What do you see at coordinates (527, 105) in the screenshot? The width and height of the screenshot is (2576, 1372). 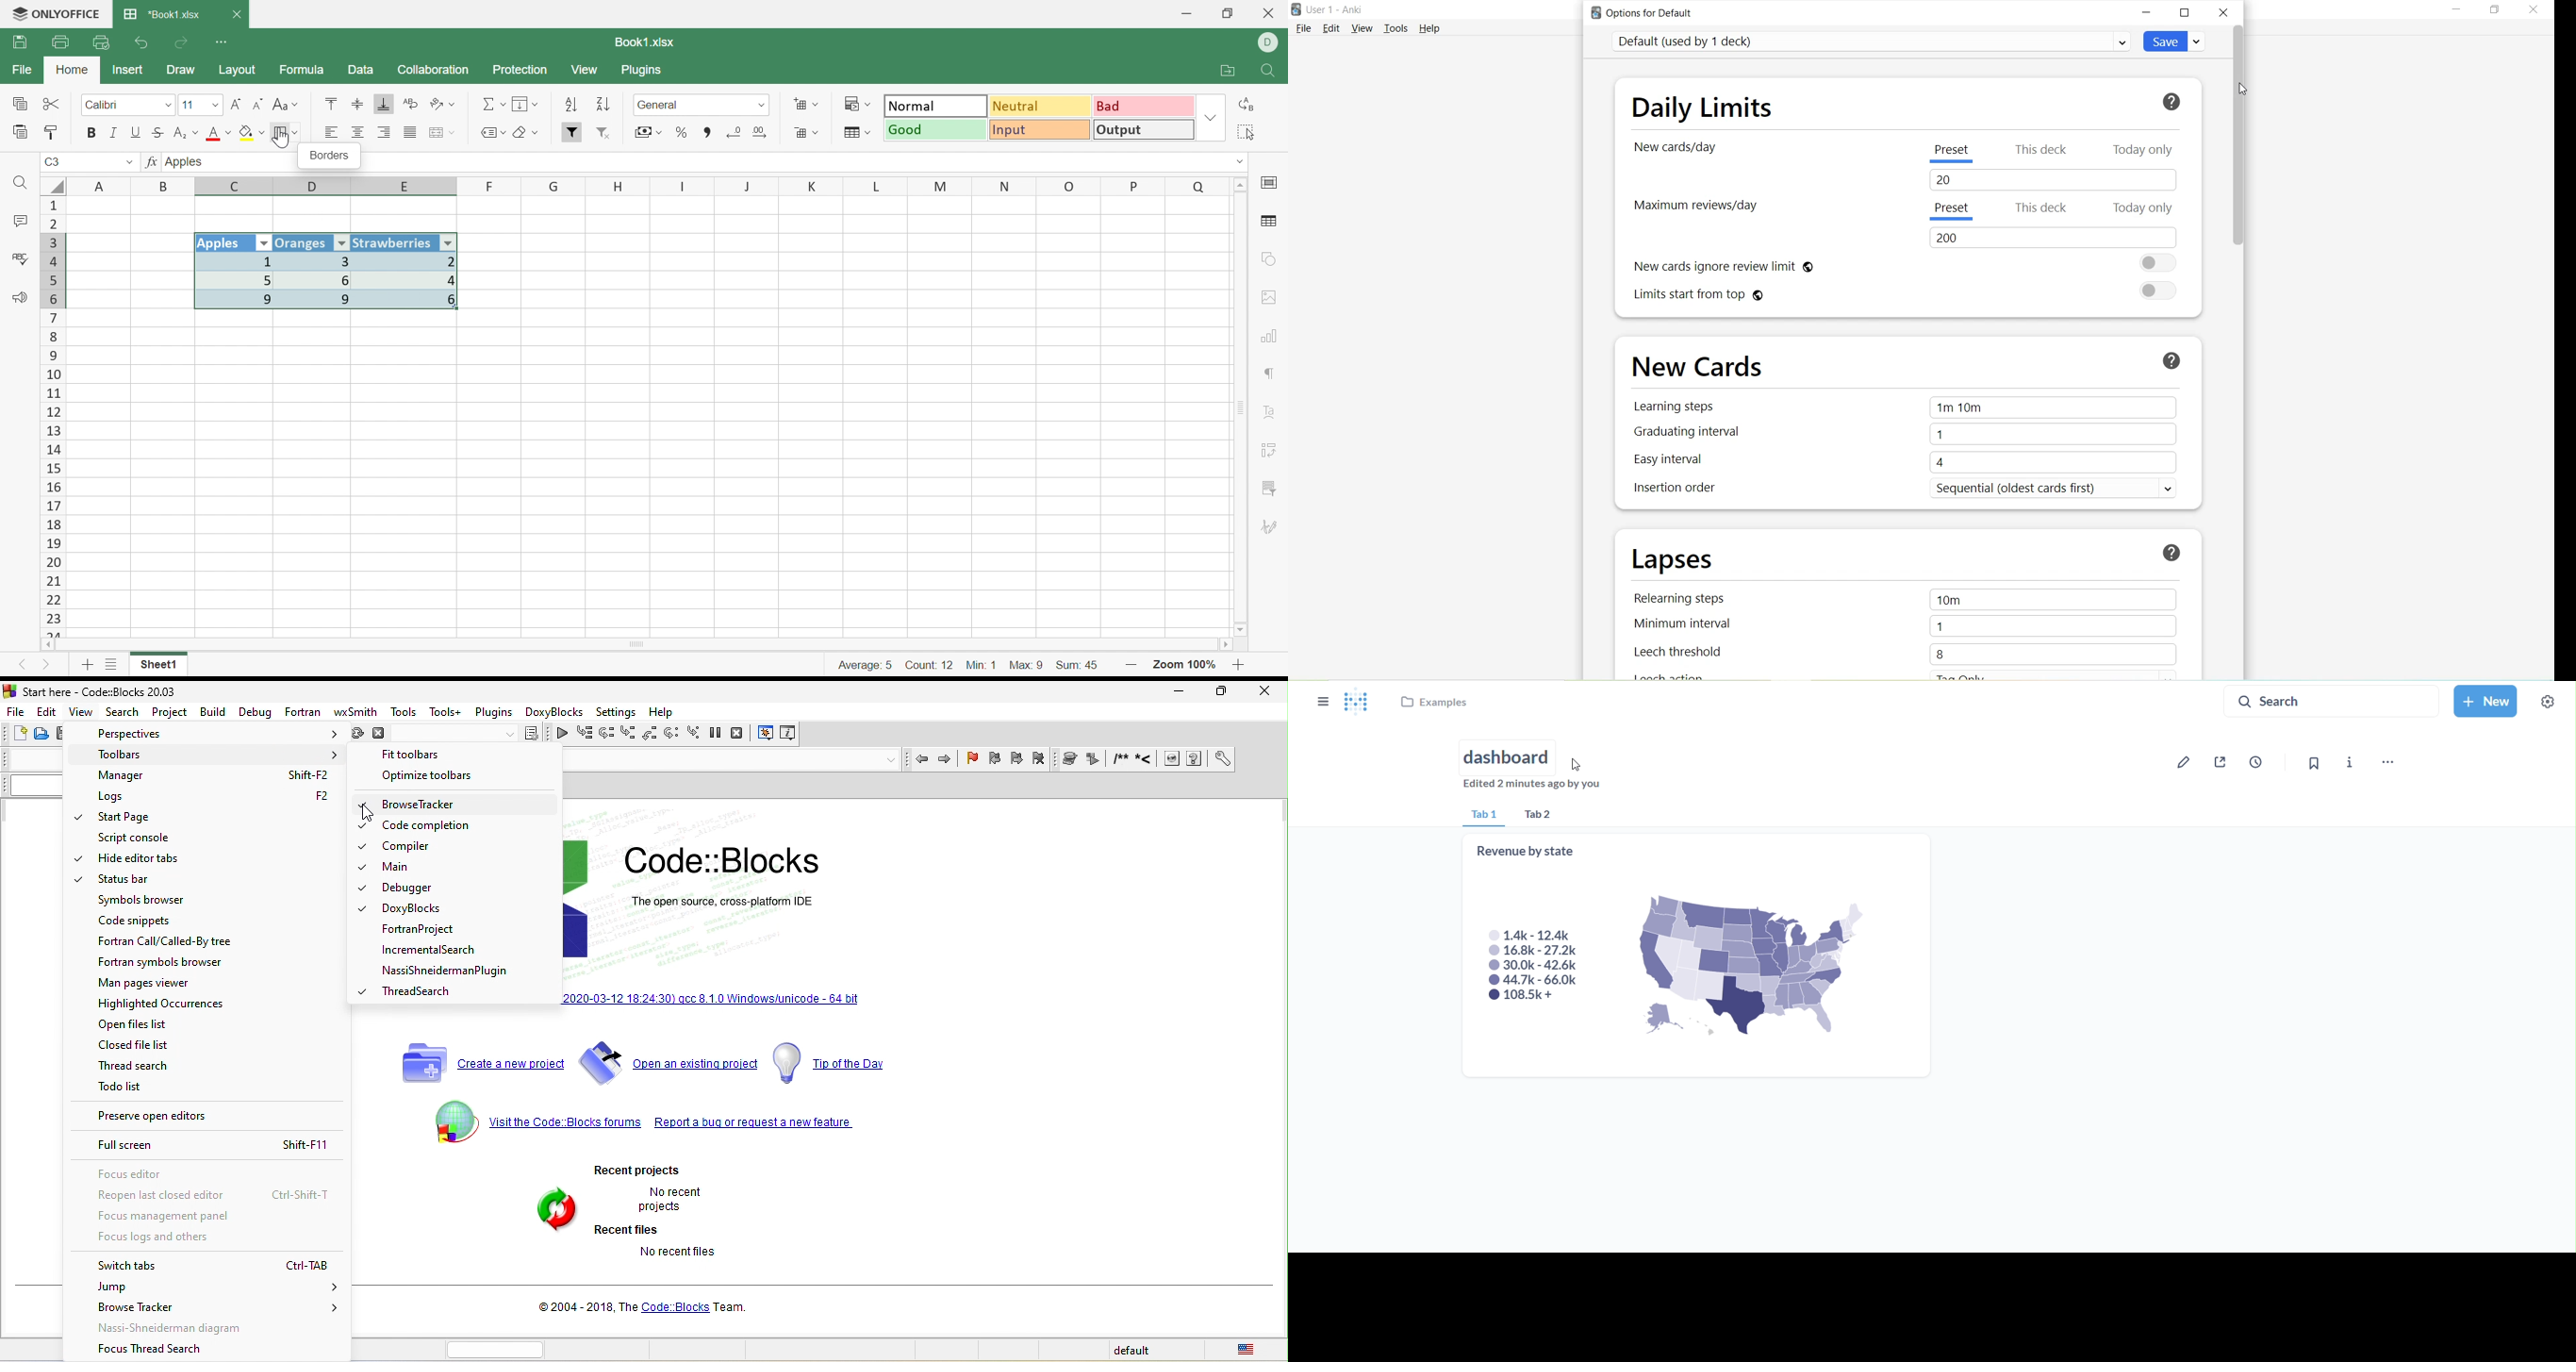 I see `Fill` at bounding box center [527, 105].